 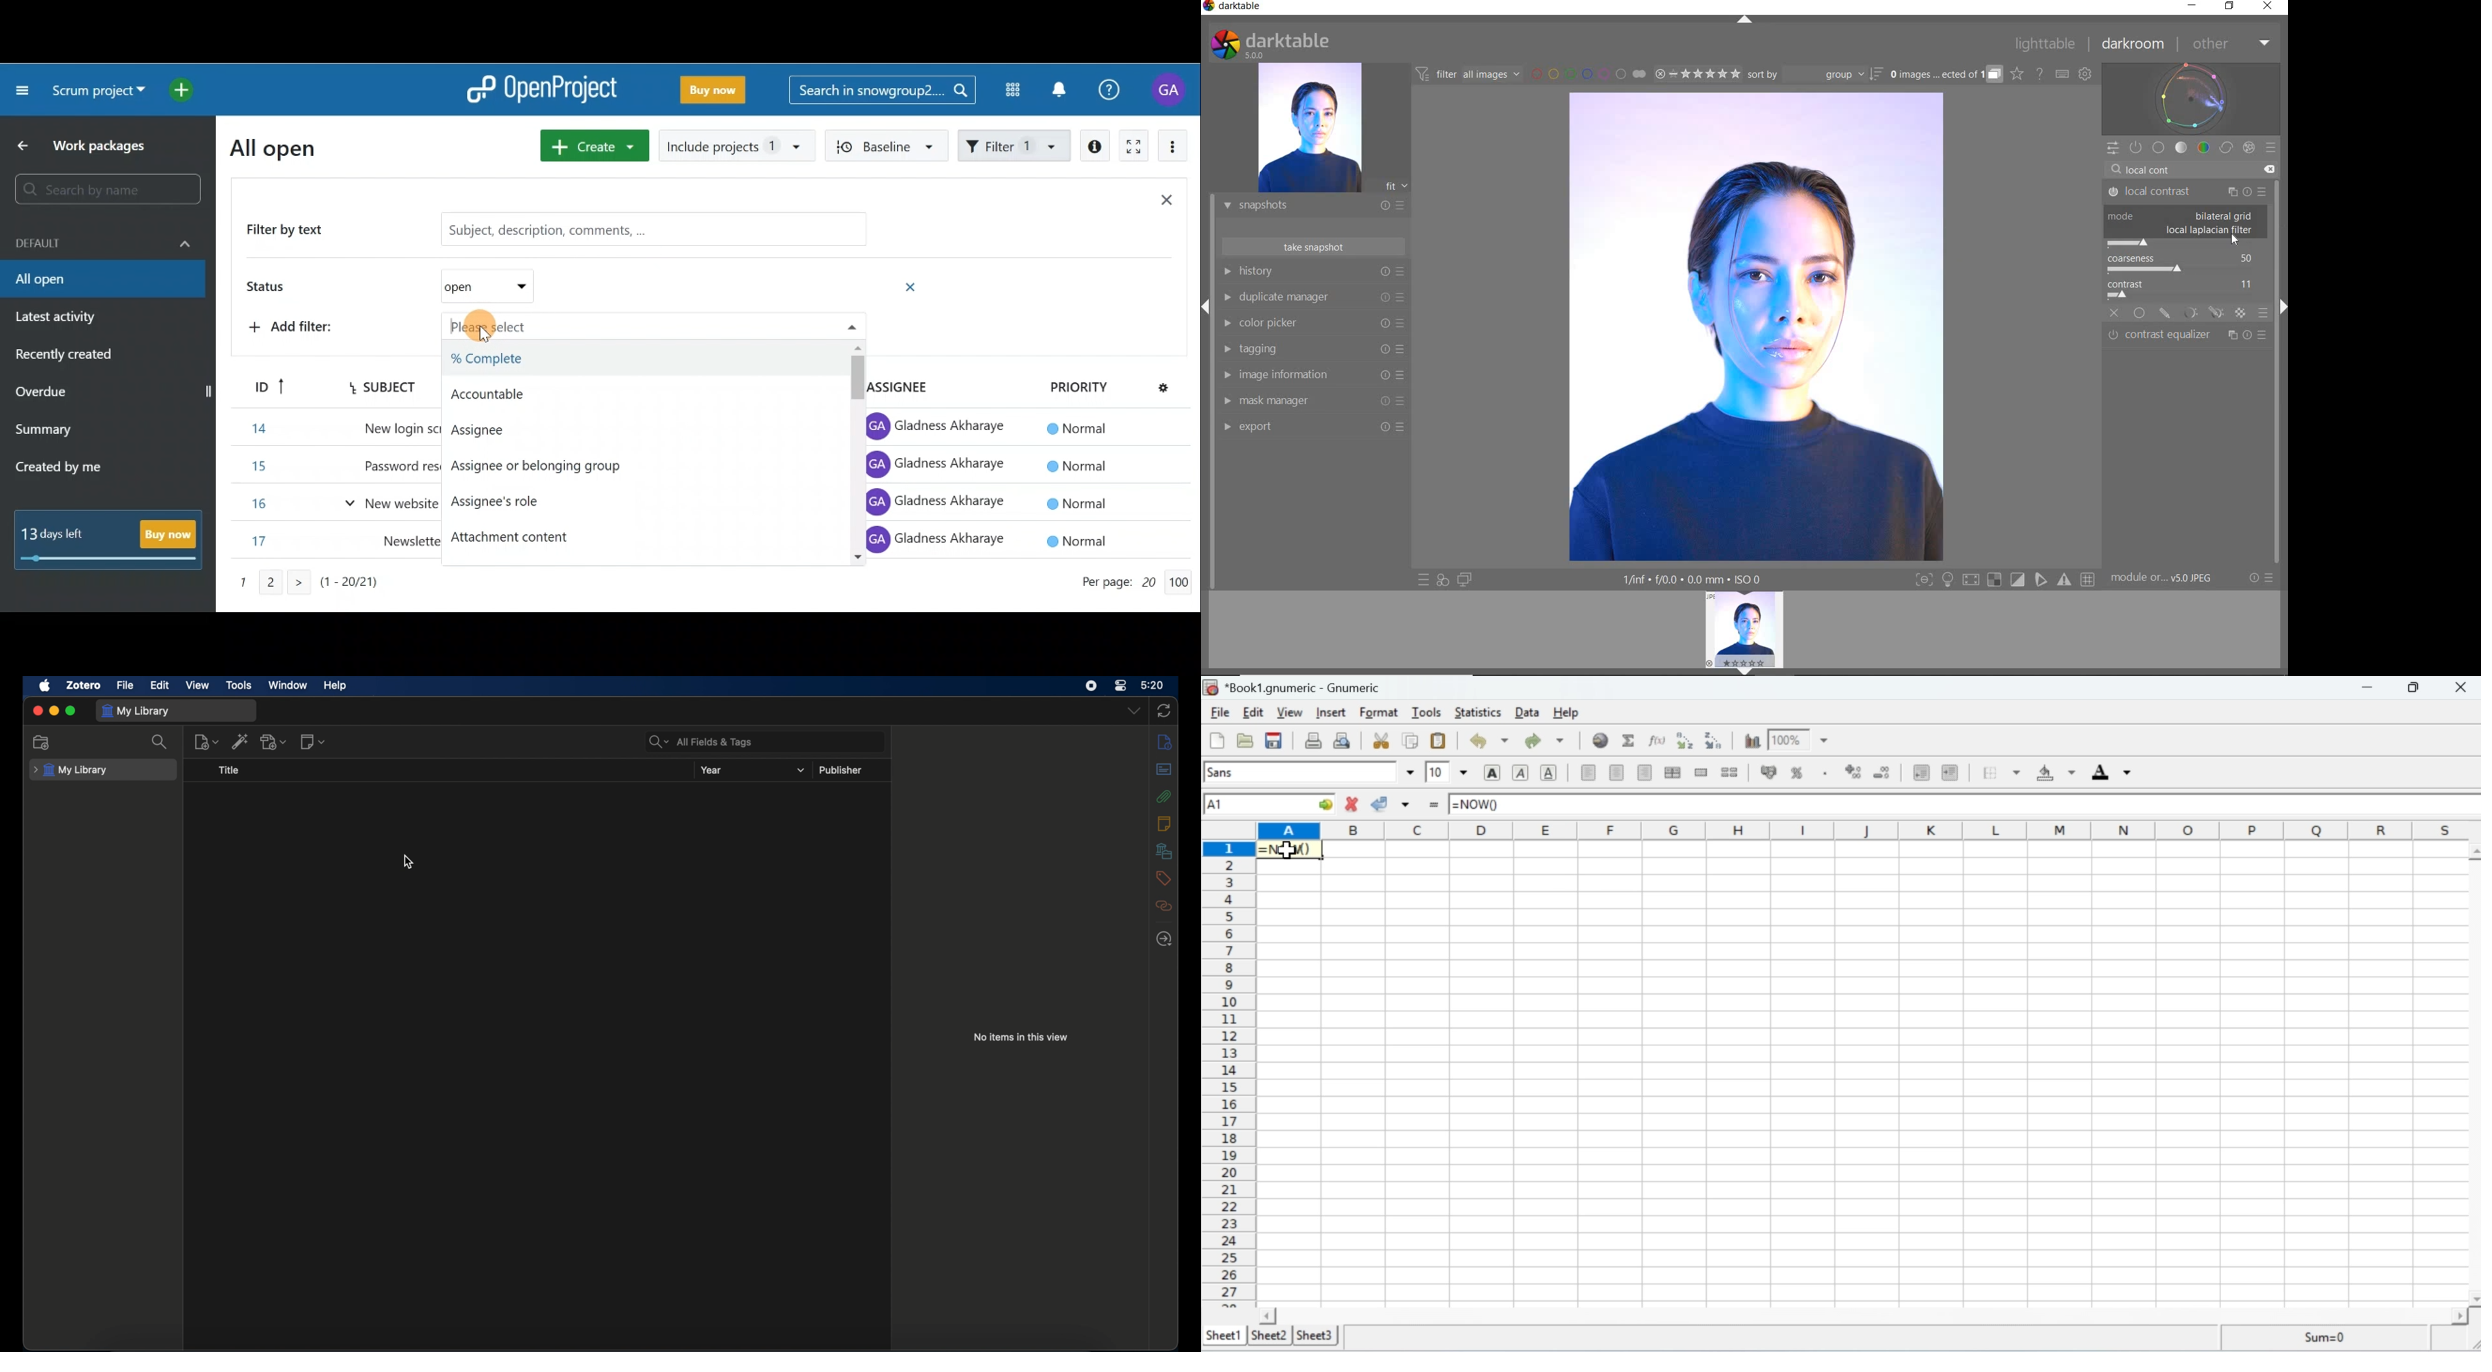 What do you see at coordinates (1165, 742) in the screenshot?
I see `info` at bounding box center [1165, 742].